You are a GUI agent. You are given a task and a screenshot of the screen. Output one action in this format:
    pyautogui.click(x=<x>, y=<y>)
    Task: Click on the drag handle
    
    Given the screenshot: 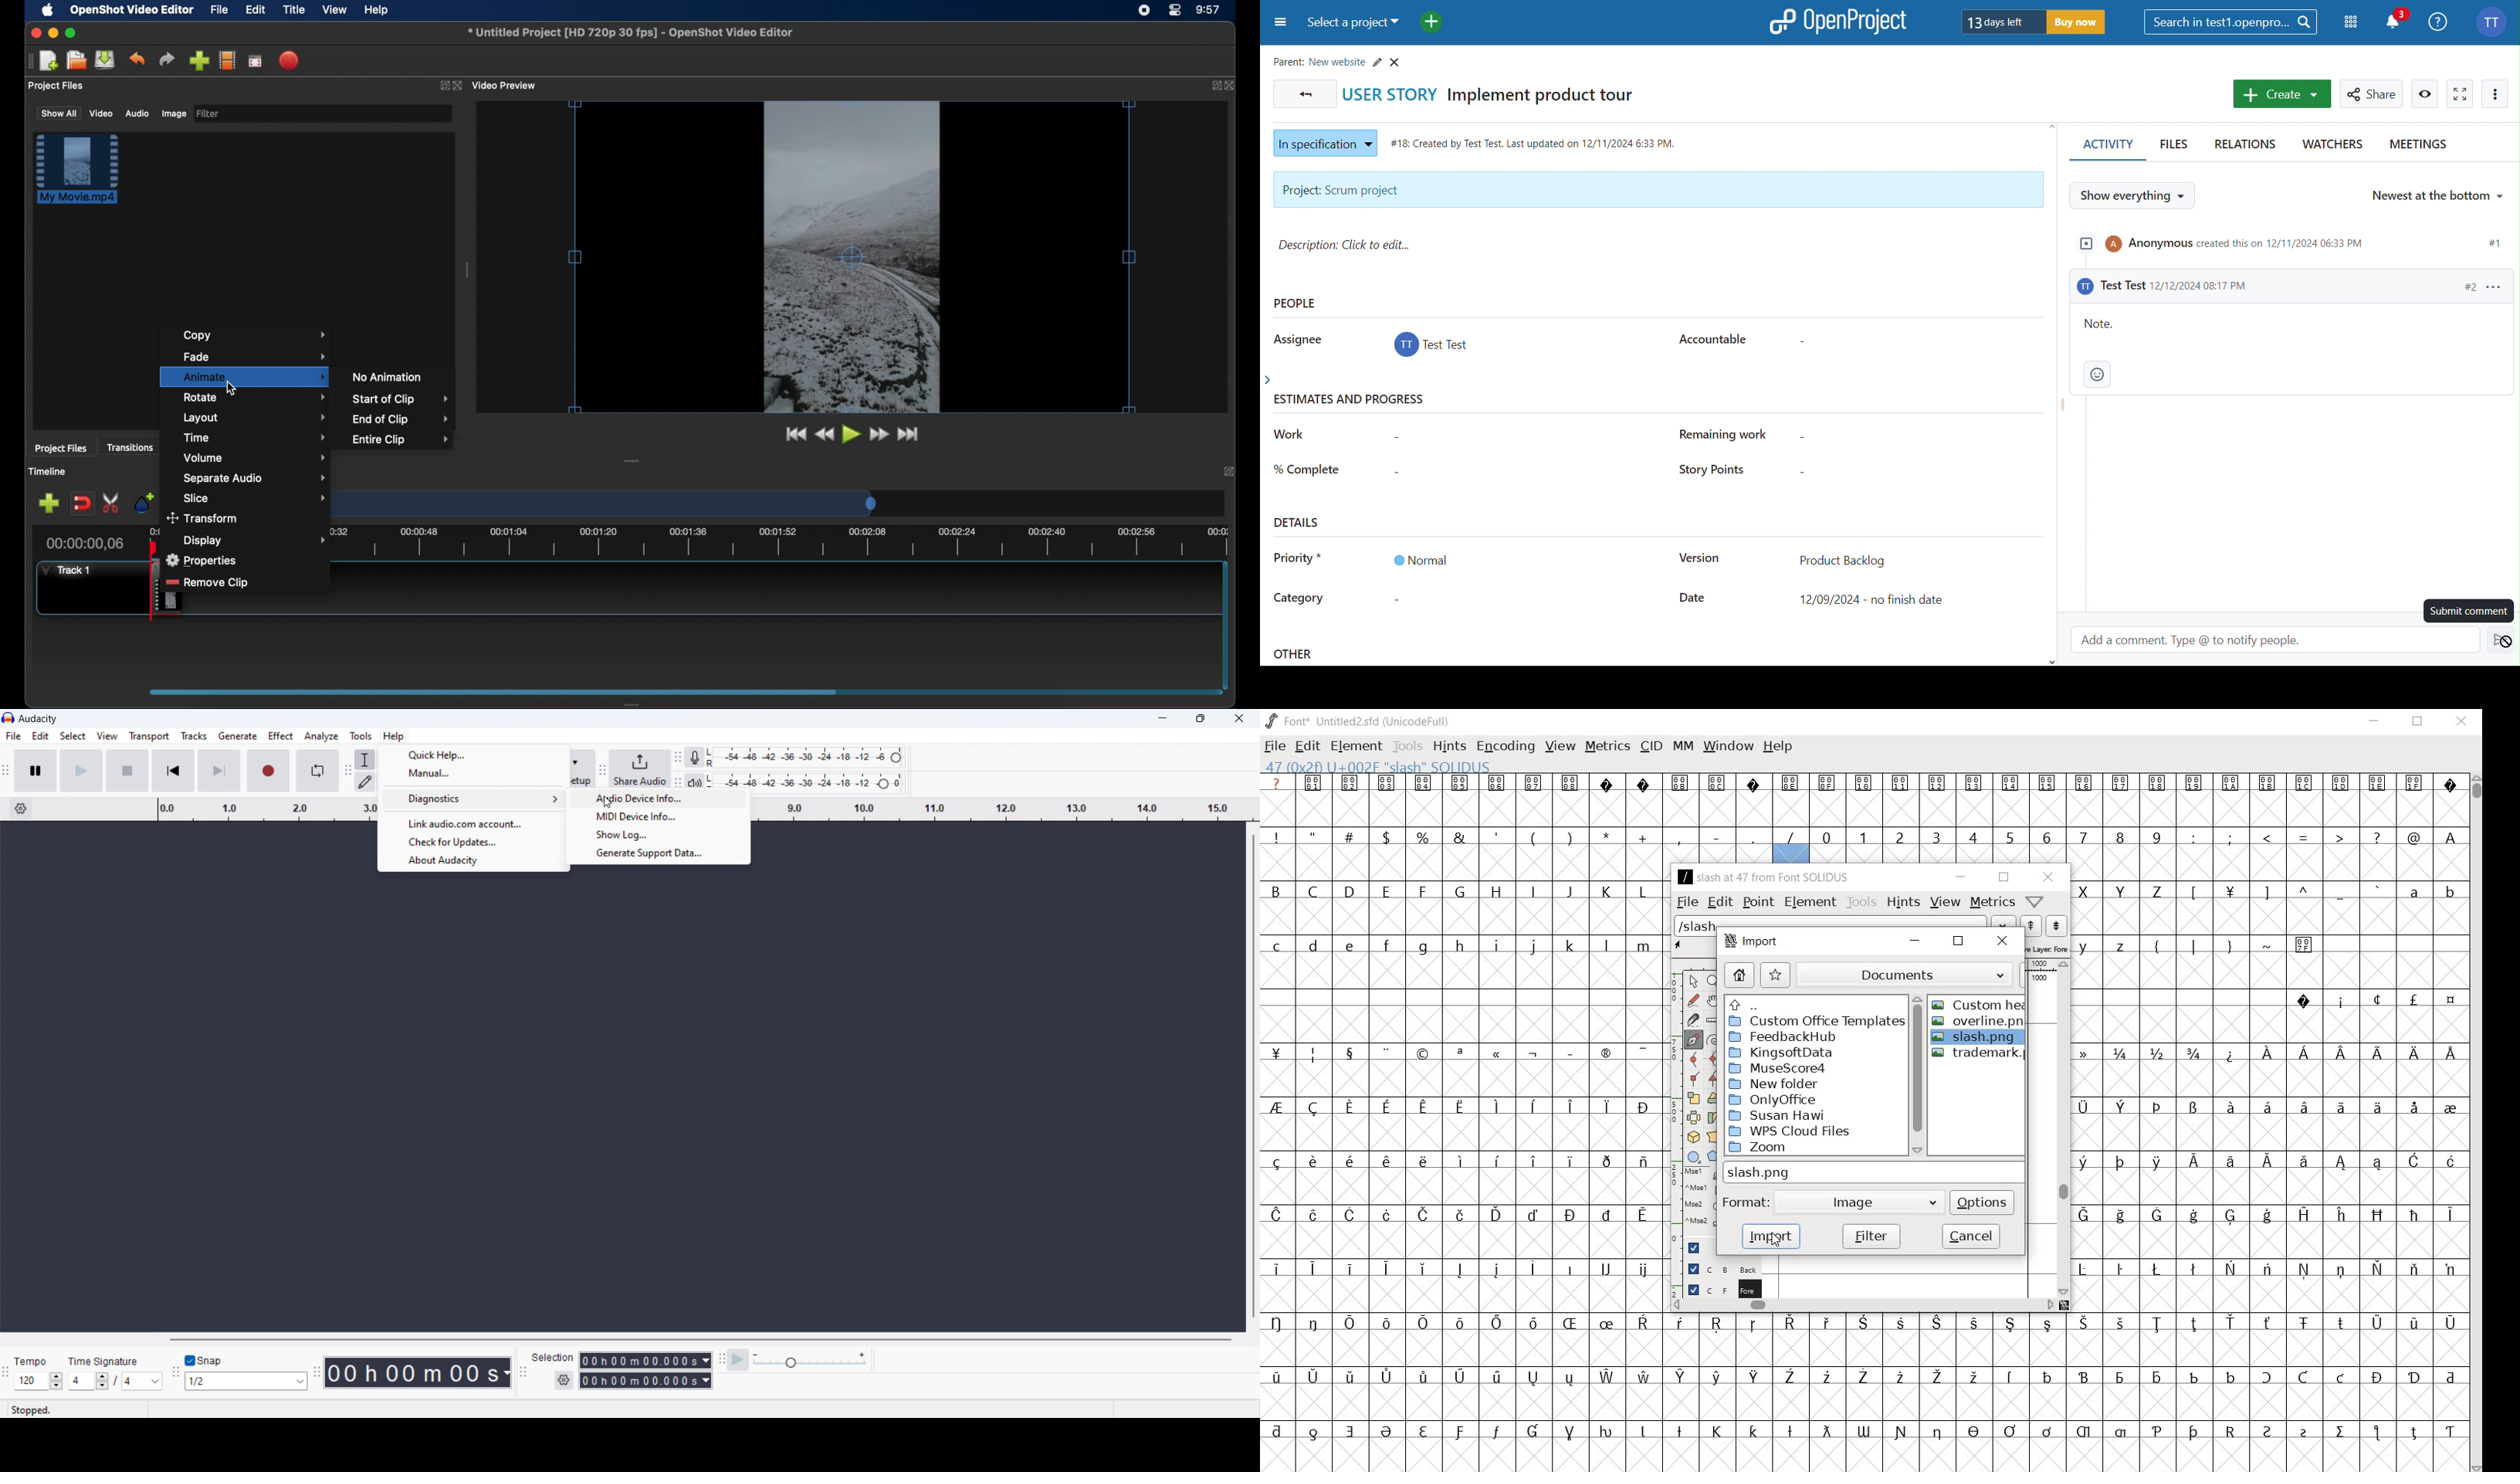 What is the action you would take?
    pyautogui.click(x=469, y=270)
    